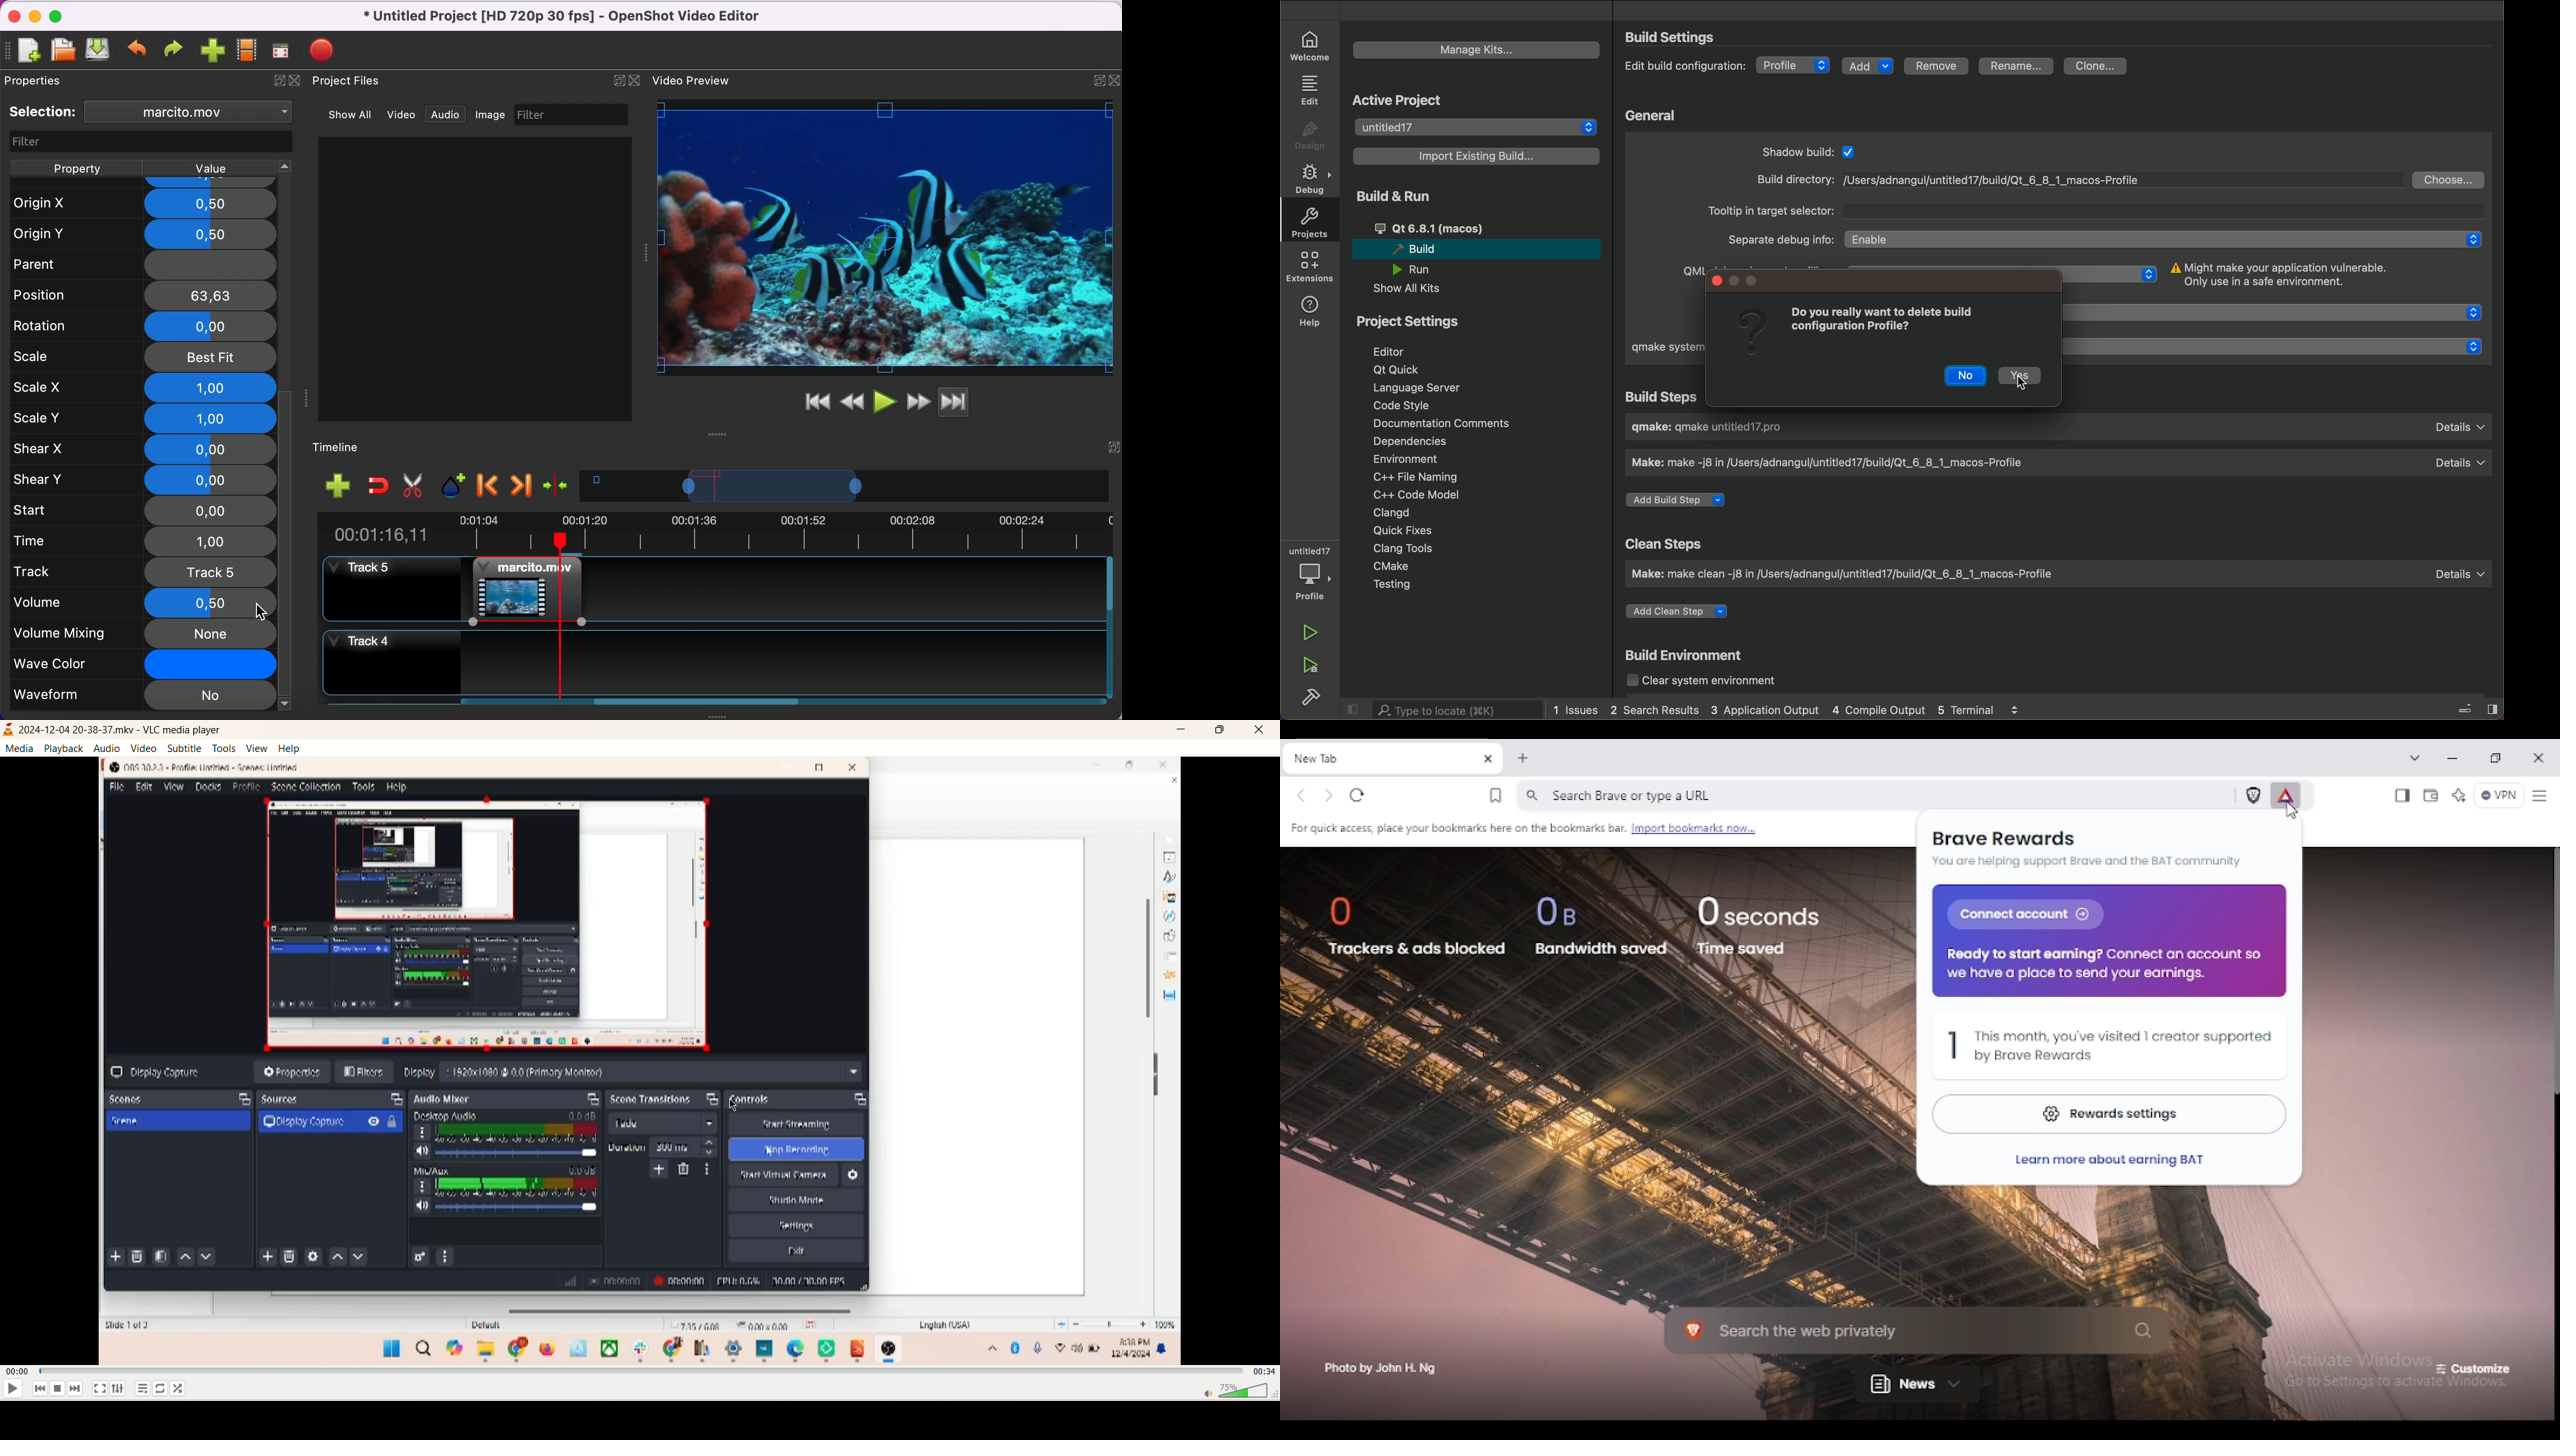 The height and width of the screenshot is (1456, 2576). I want to click on file path, so click(1989, 181).